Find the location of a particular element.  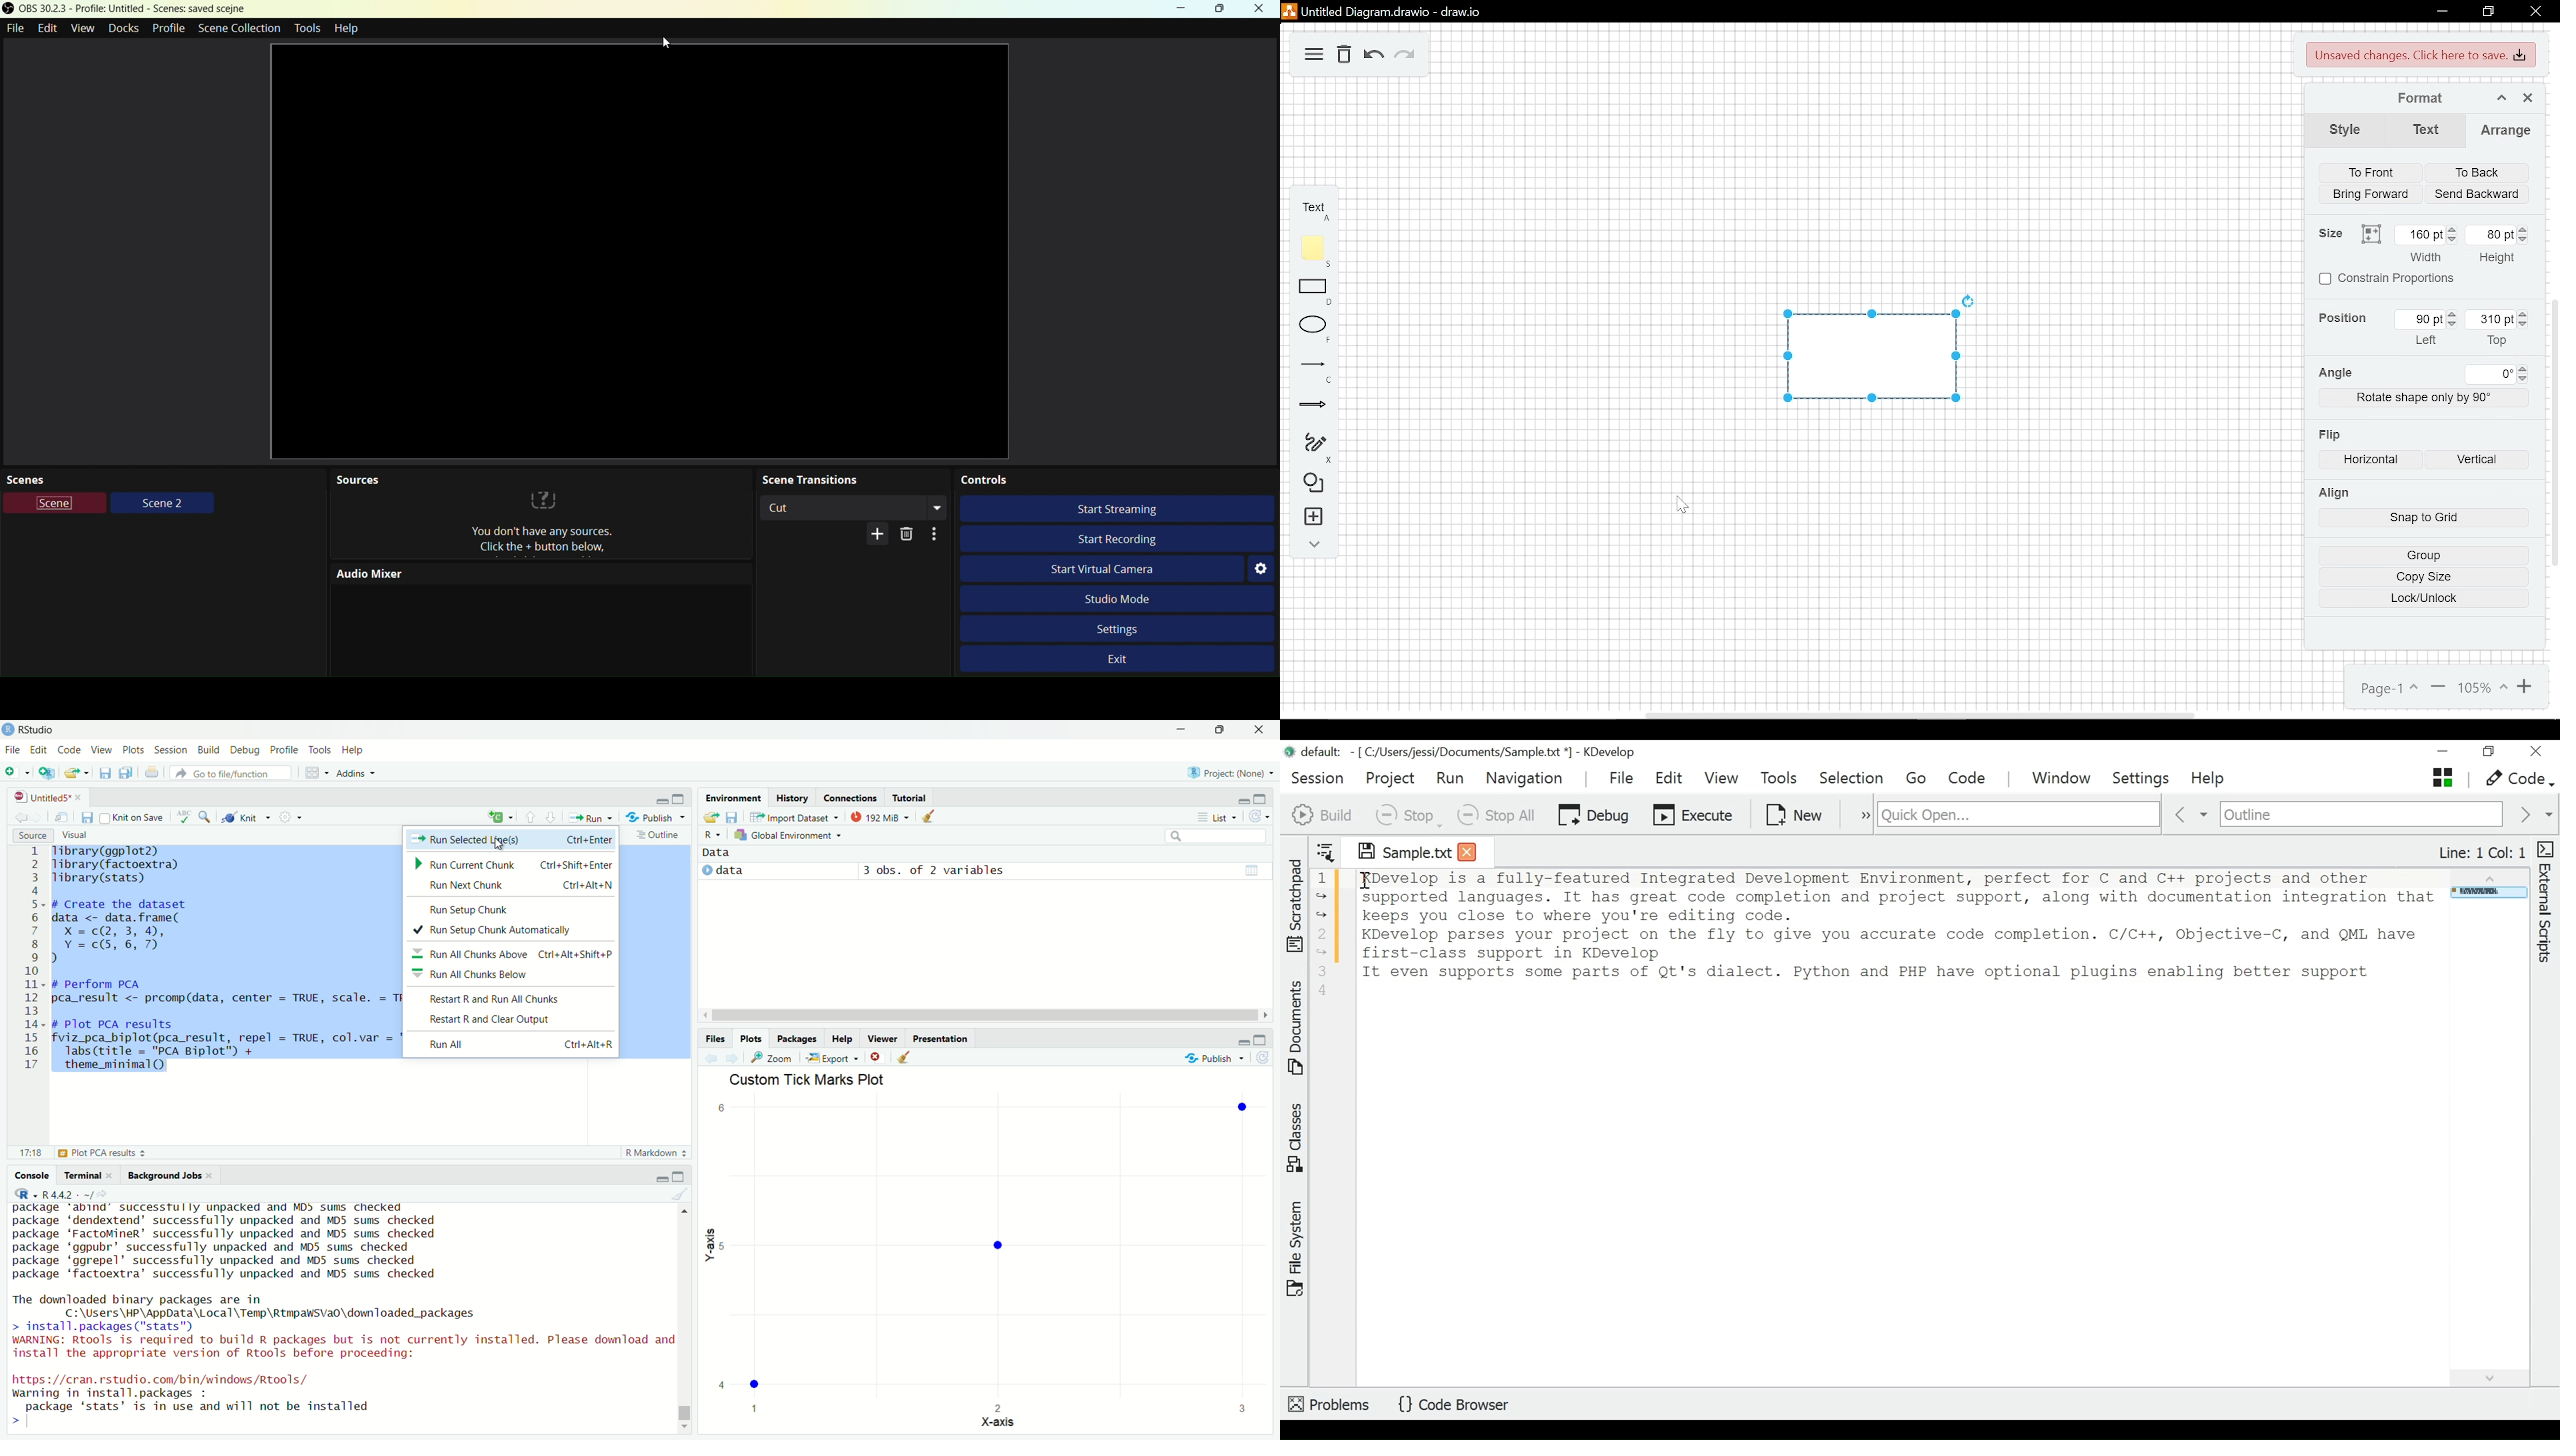

R language is located at coordinates (24, 1194).